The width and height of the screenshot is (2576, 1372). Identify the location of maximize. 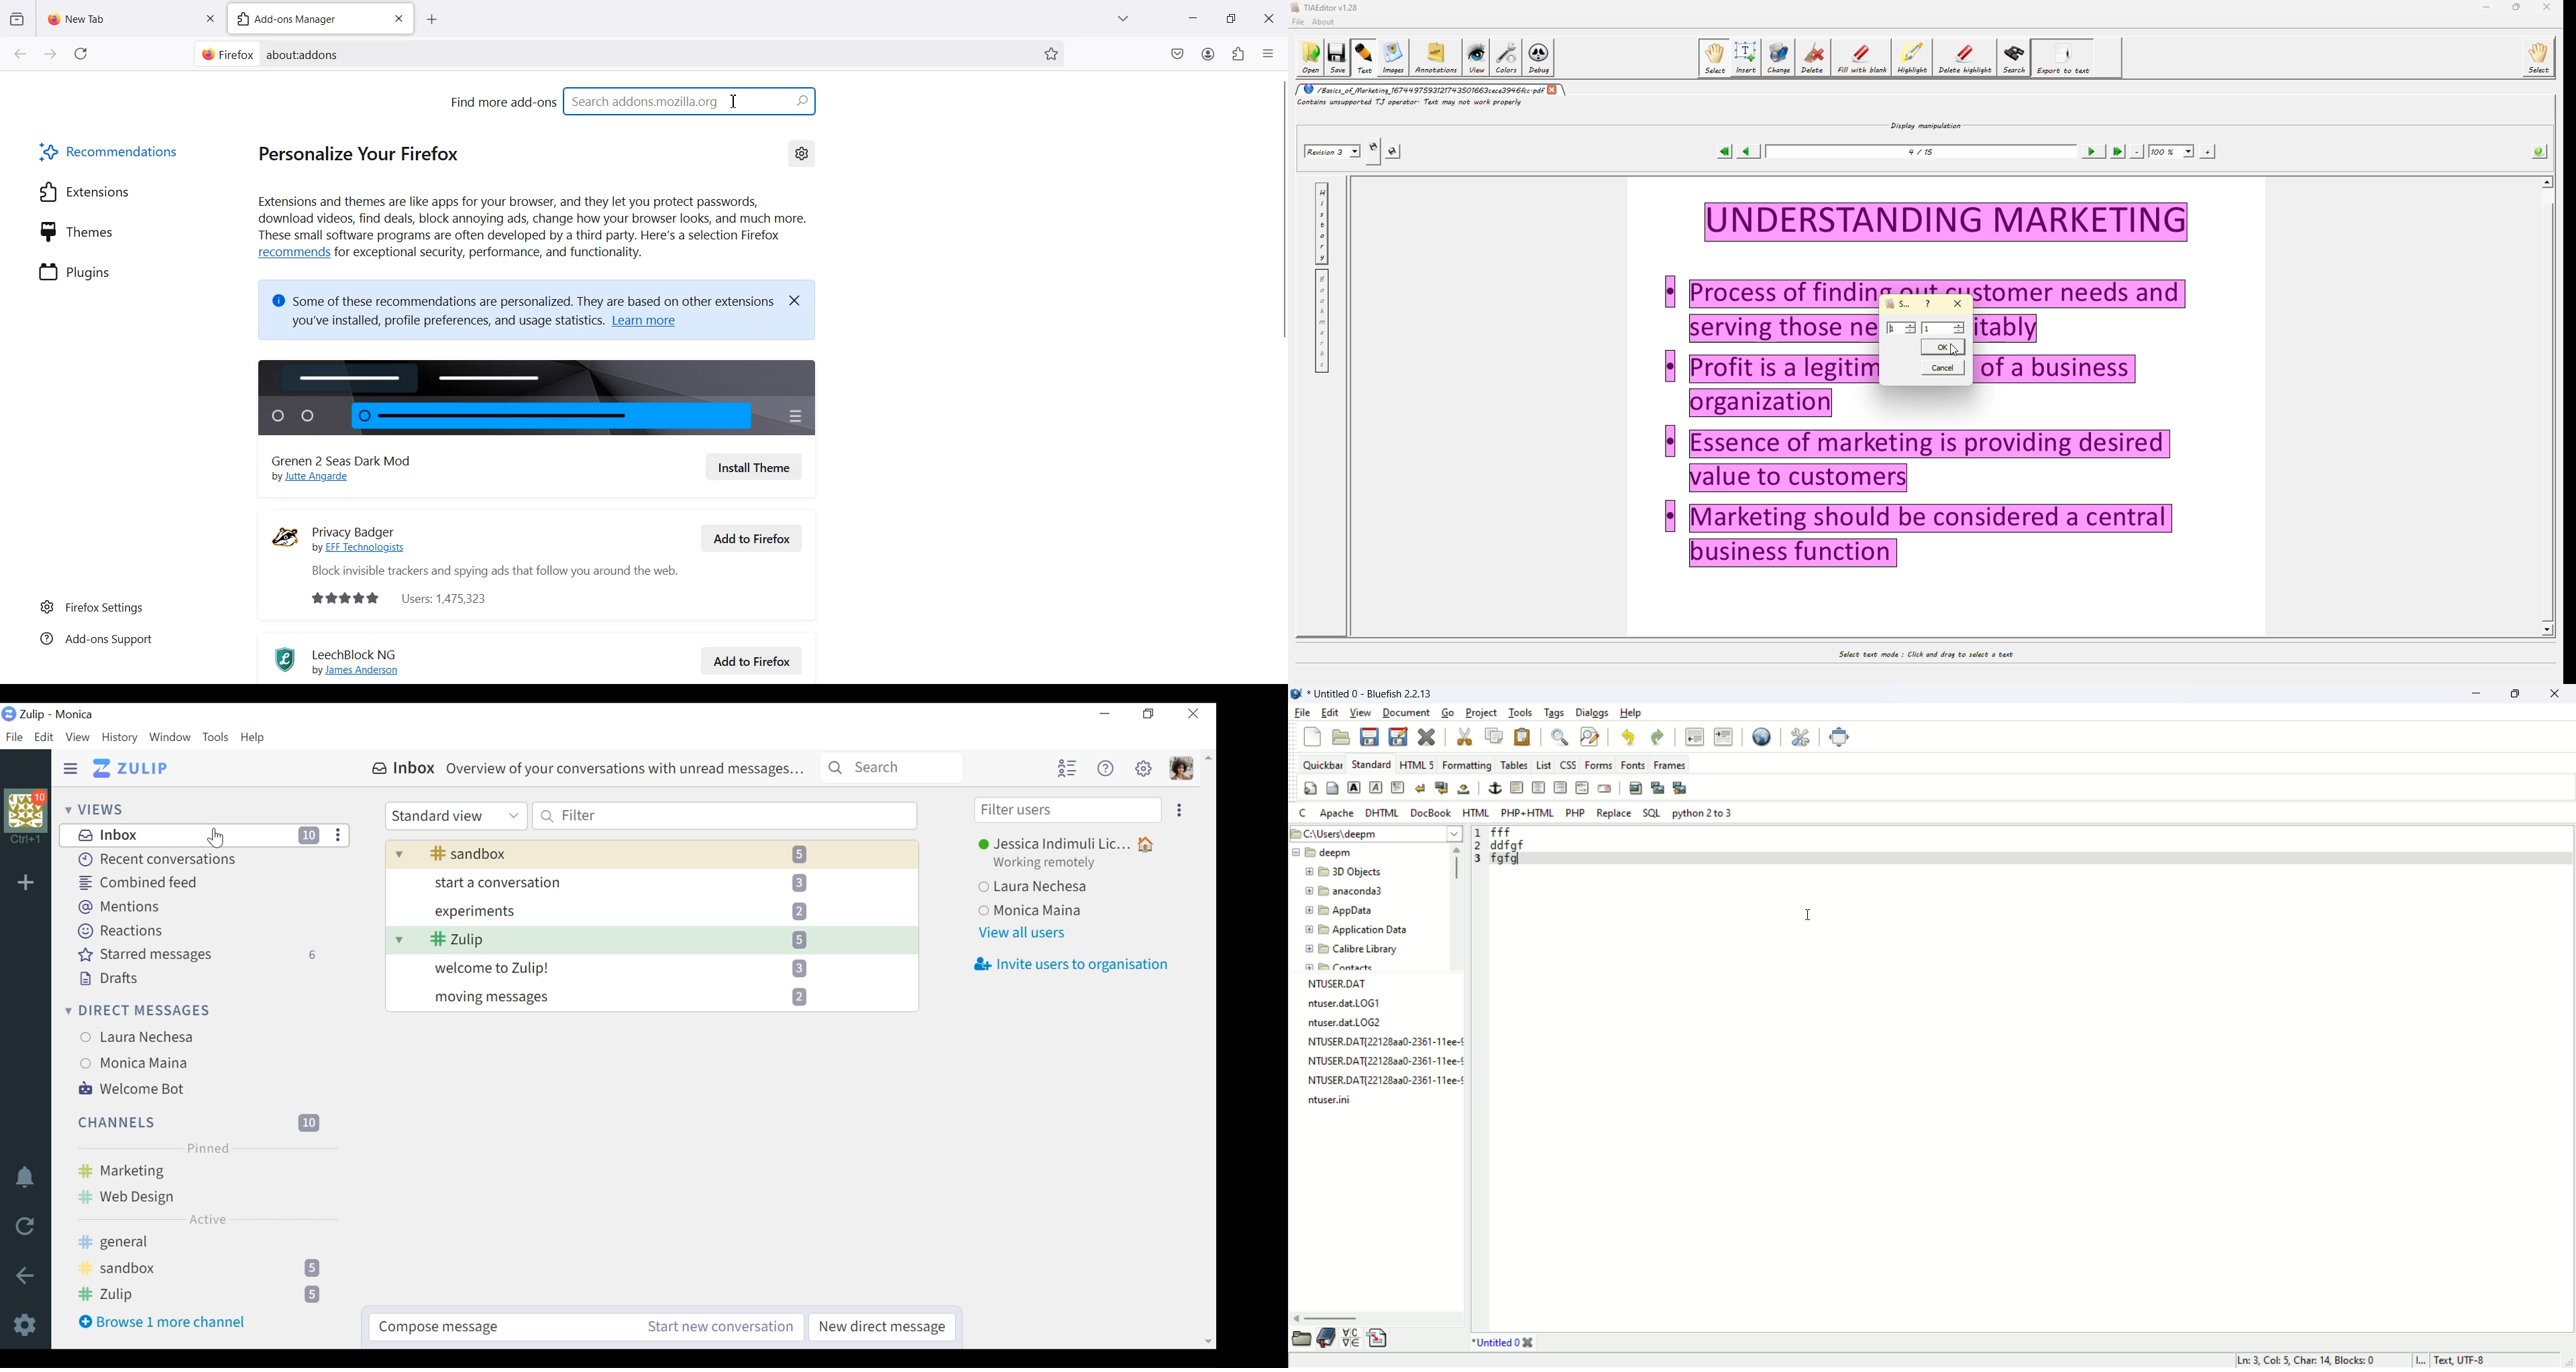
(2517, 695).